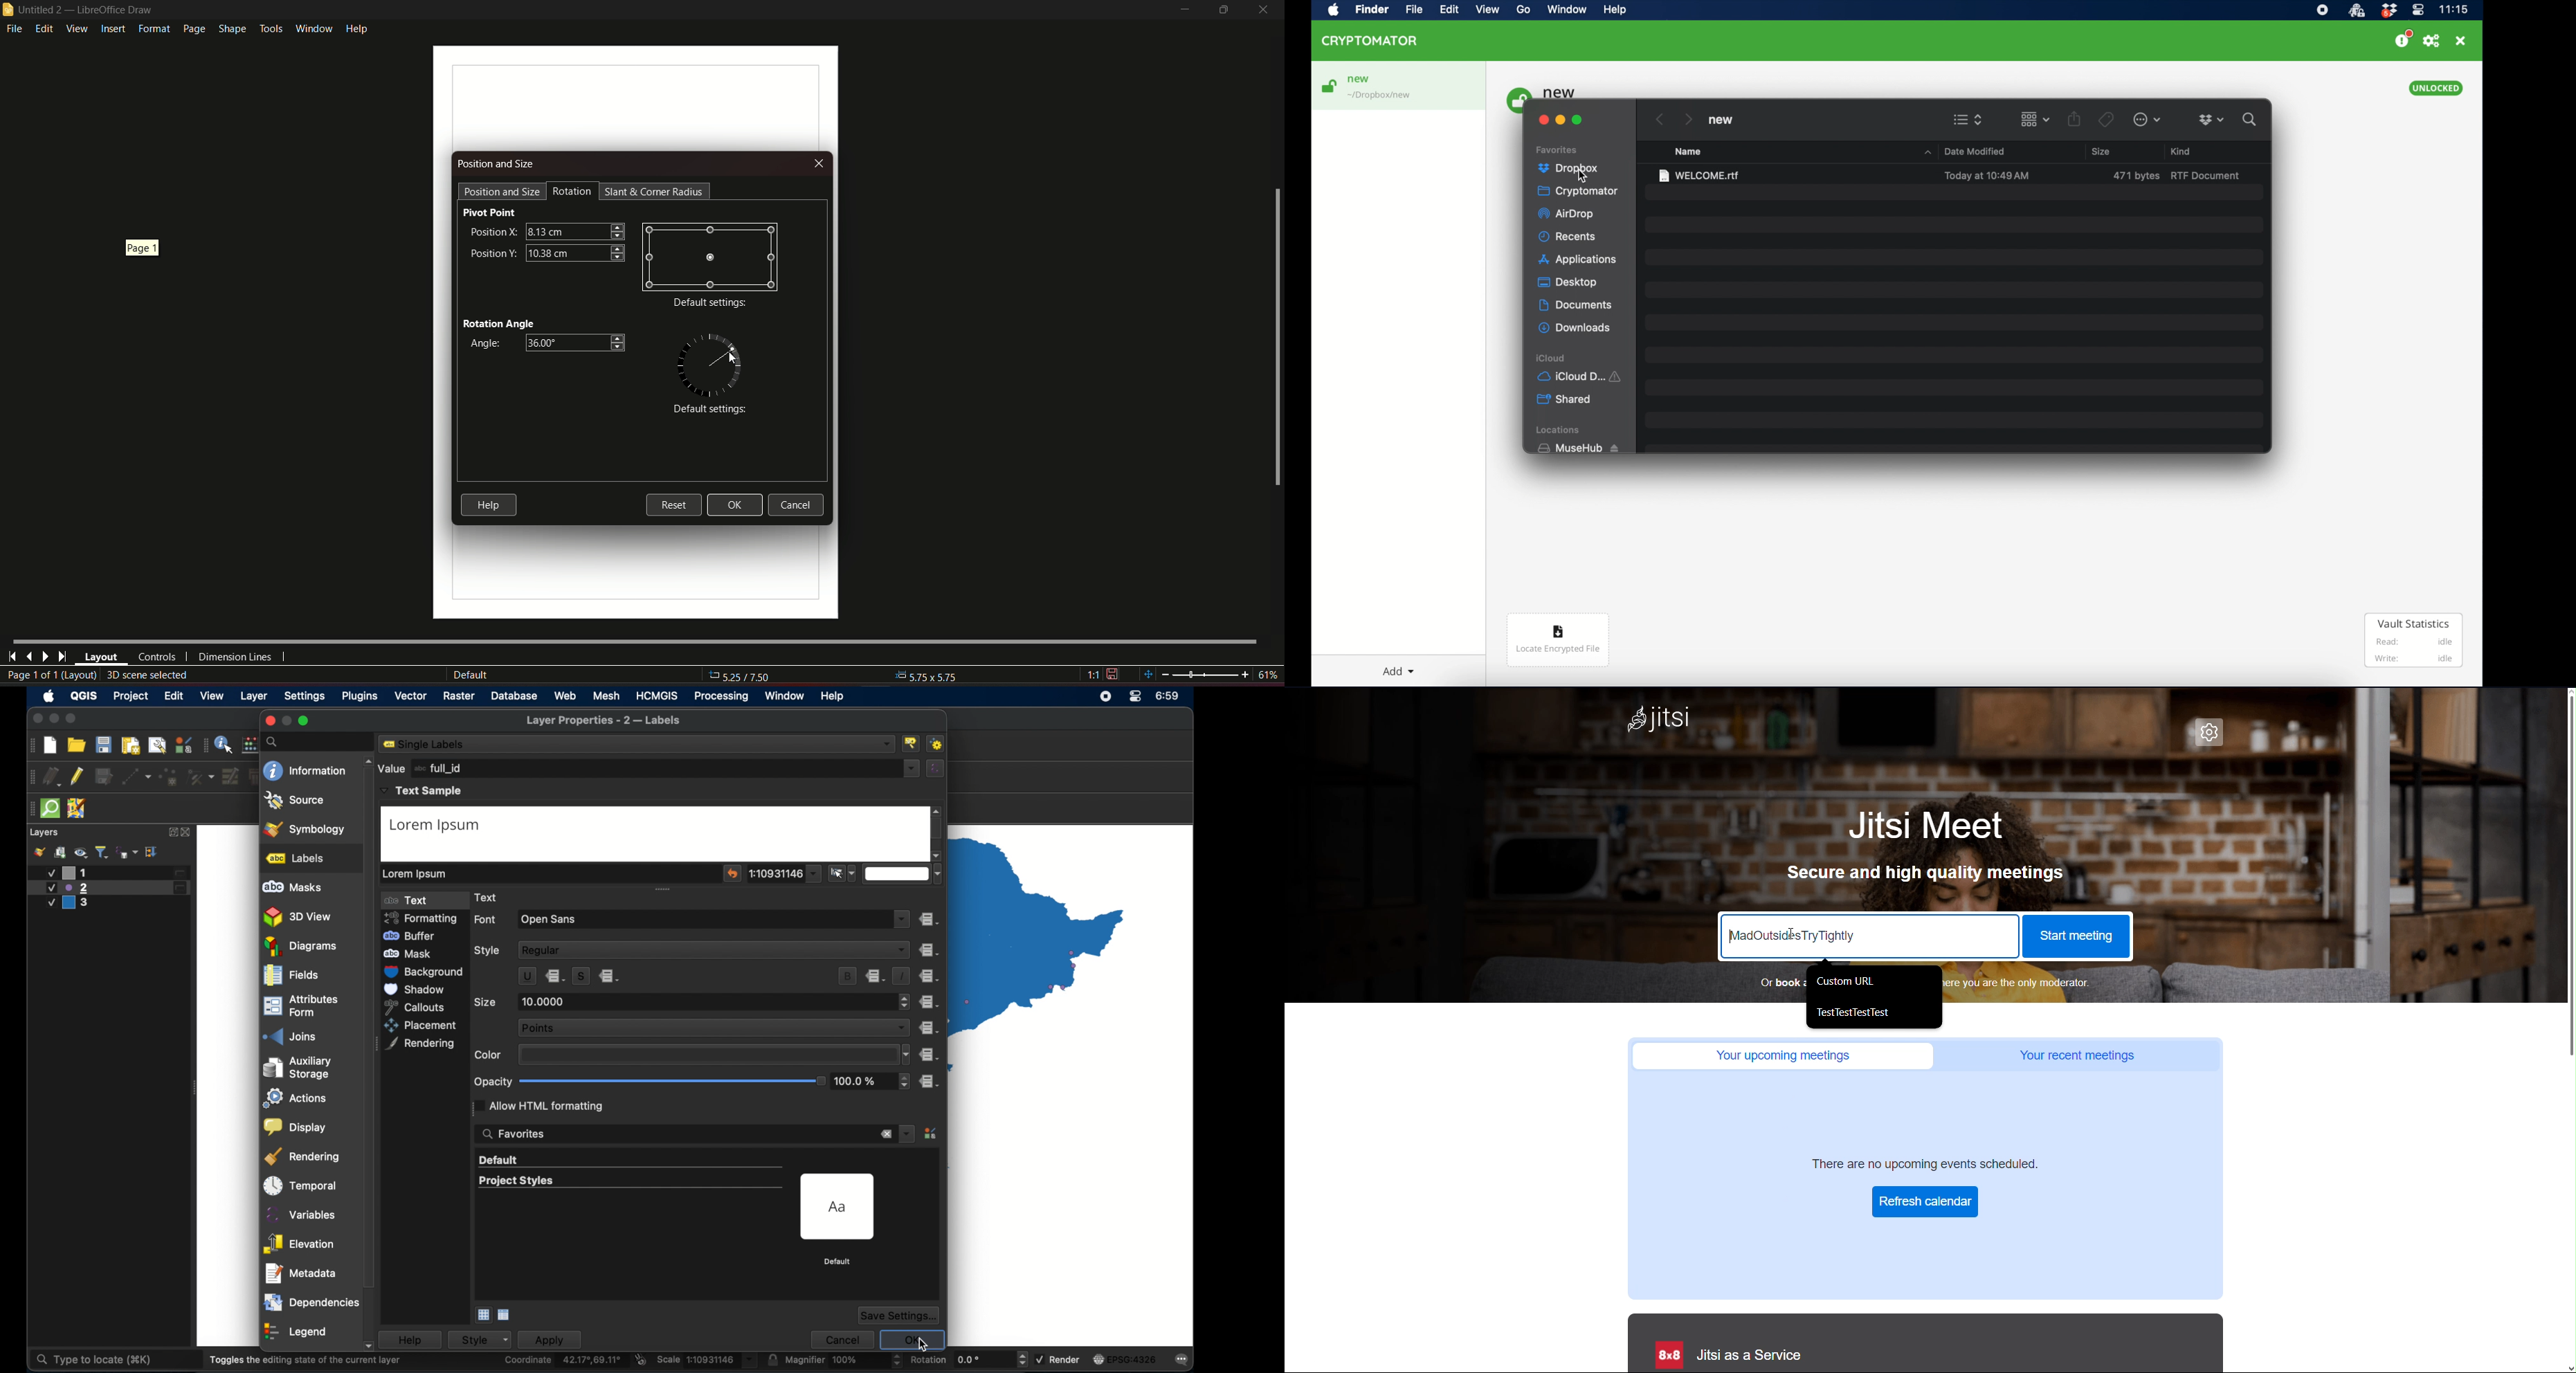  I want to click on page 1 of 1 (layout), so click(51, 676).